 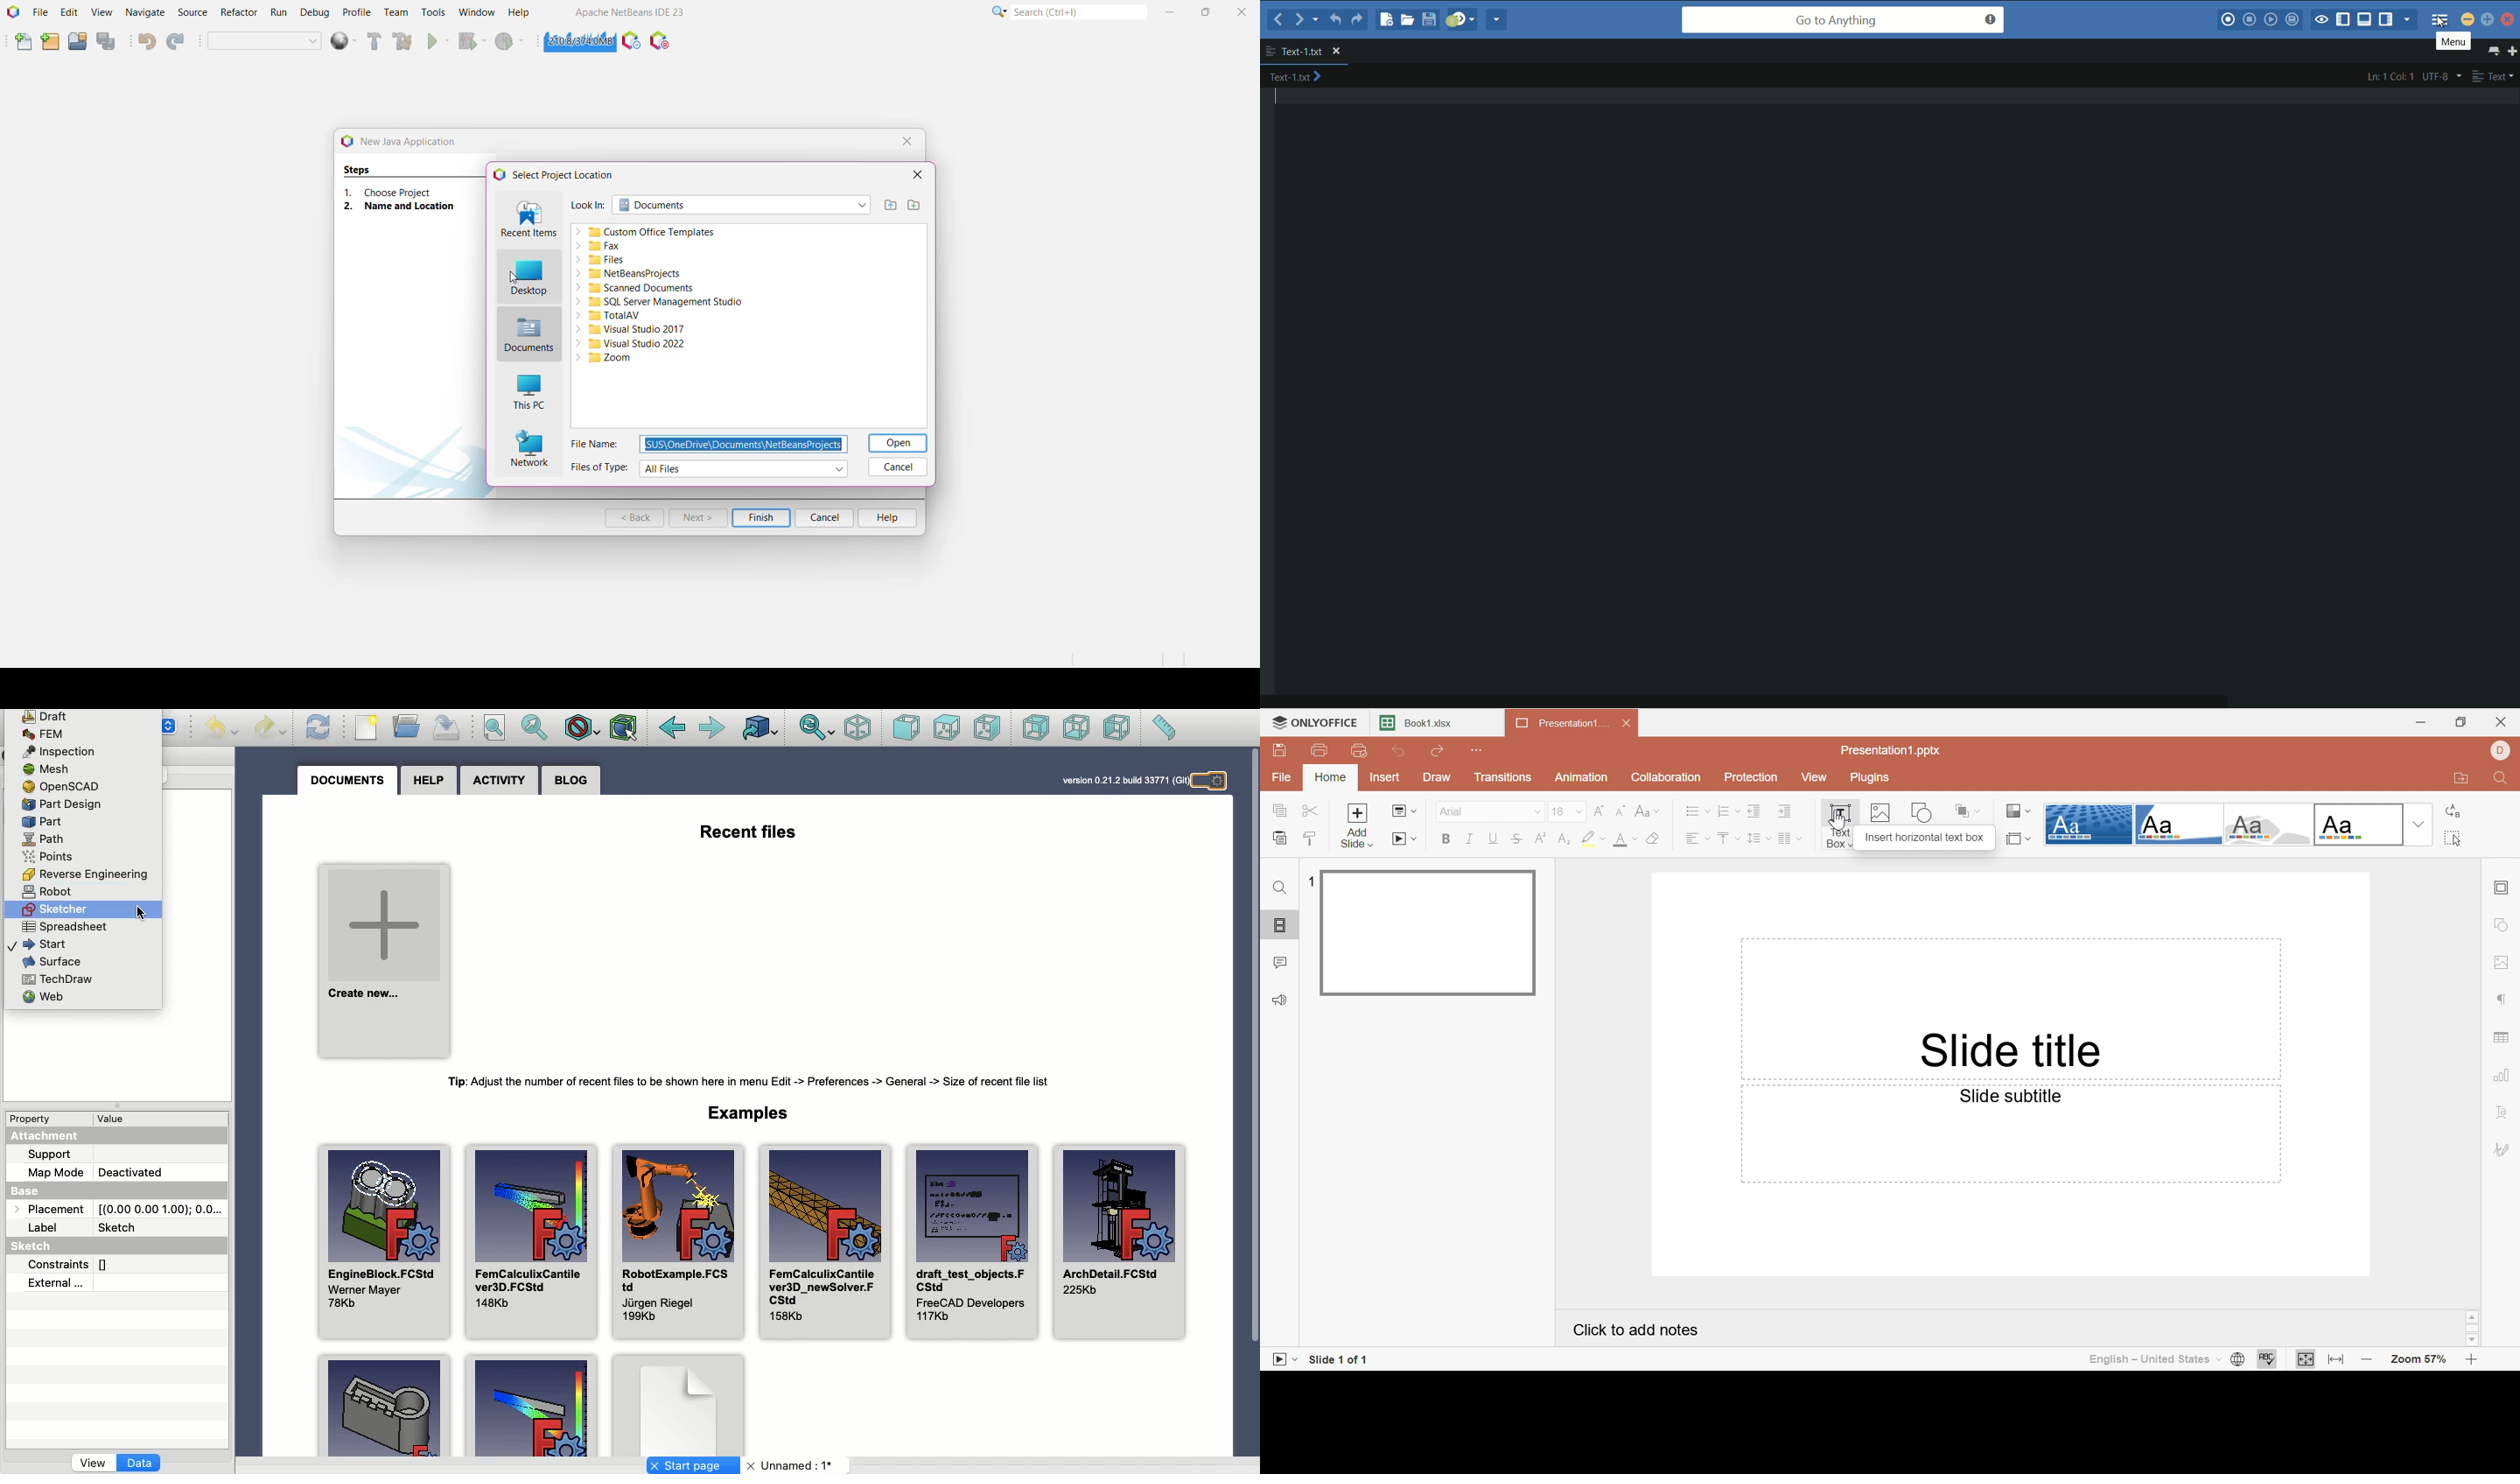 I want to click on 18, so click(x=1567, y=811).